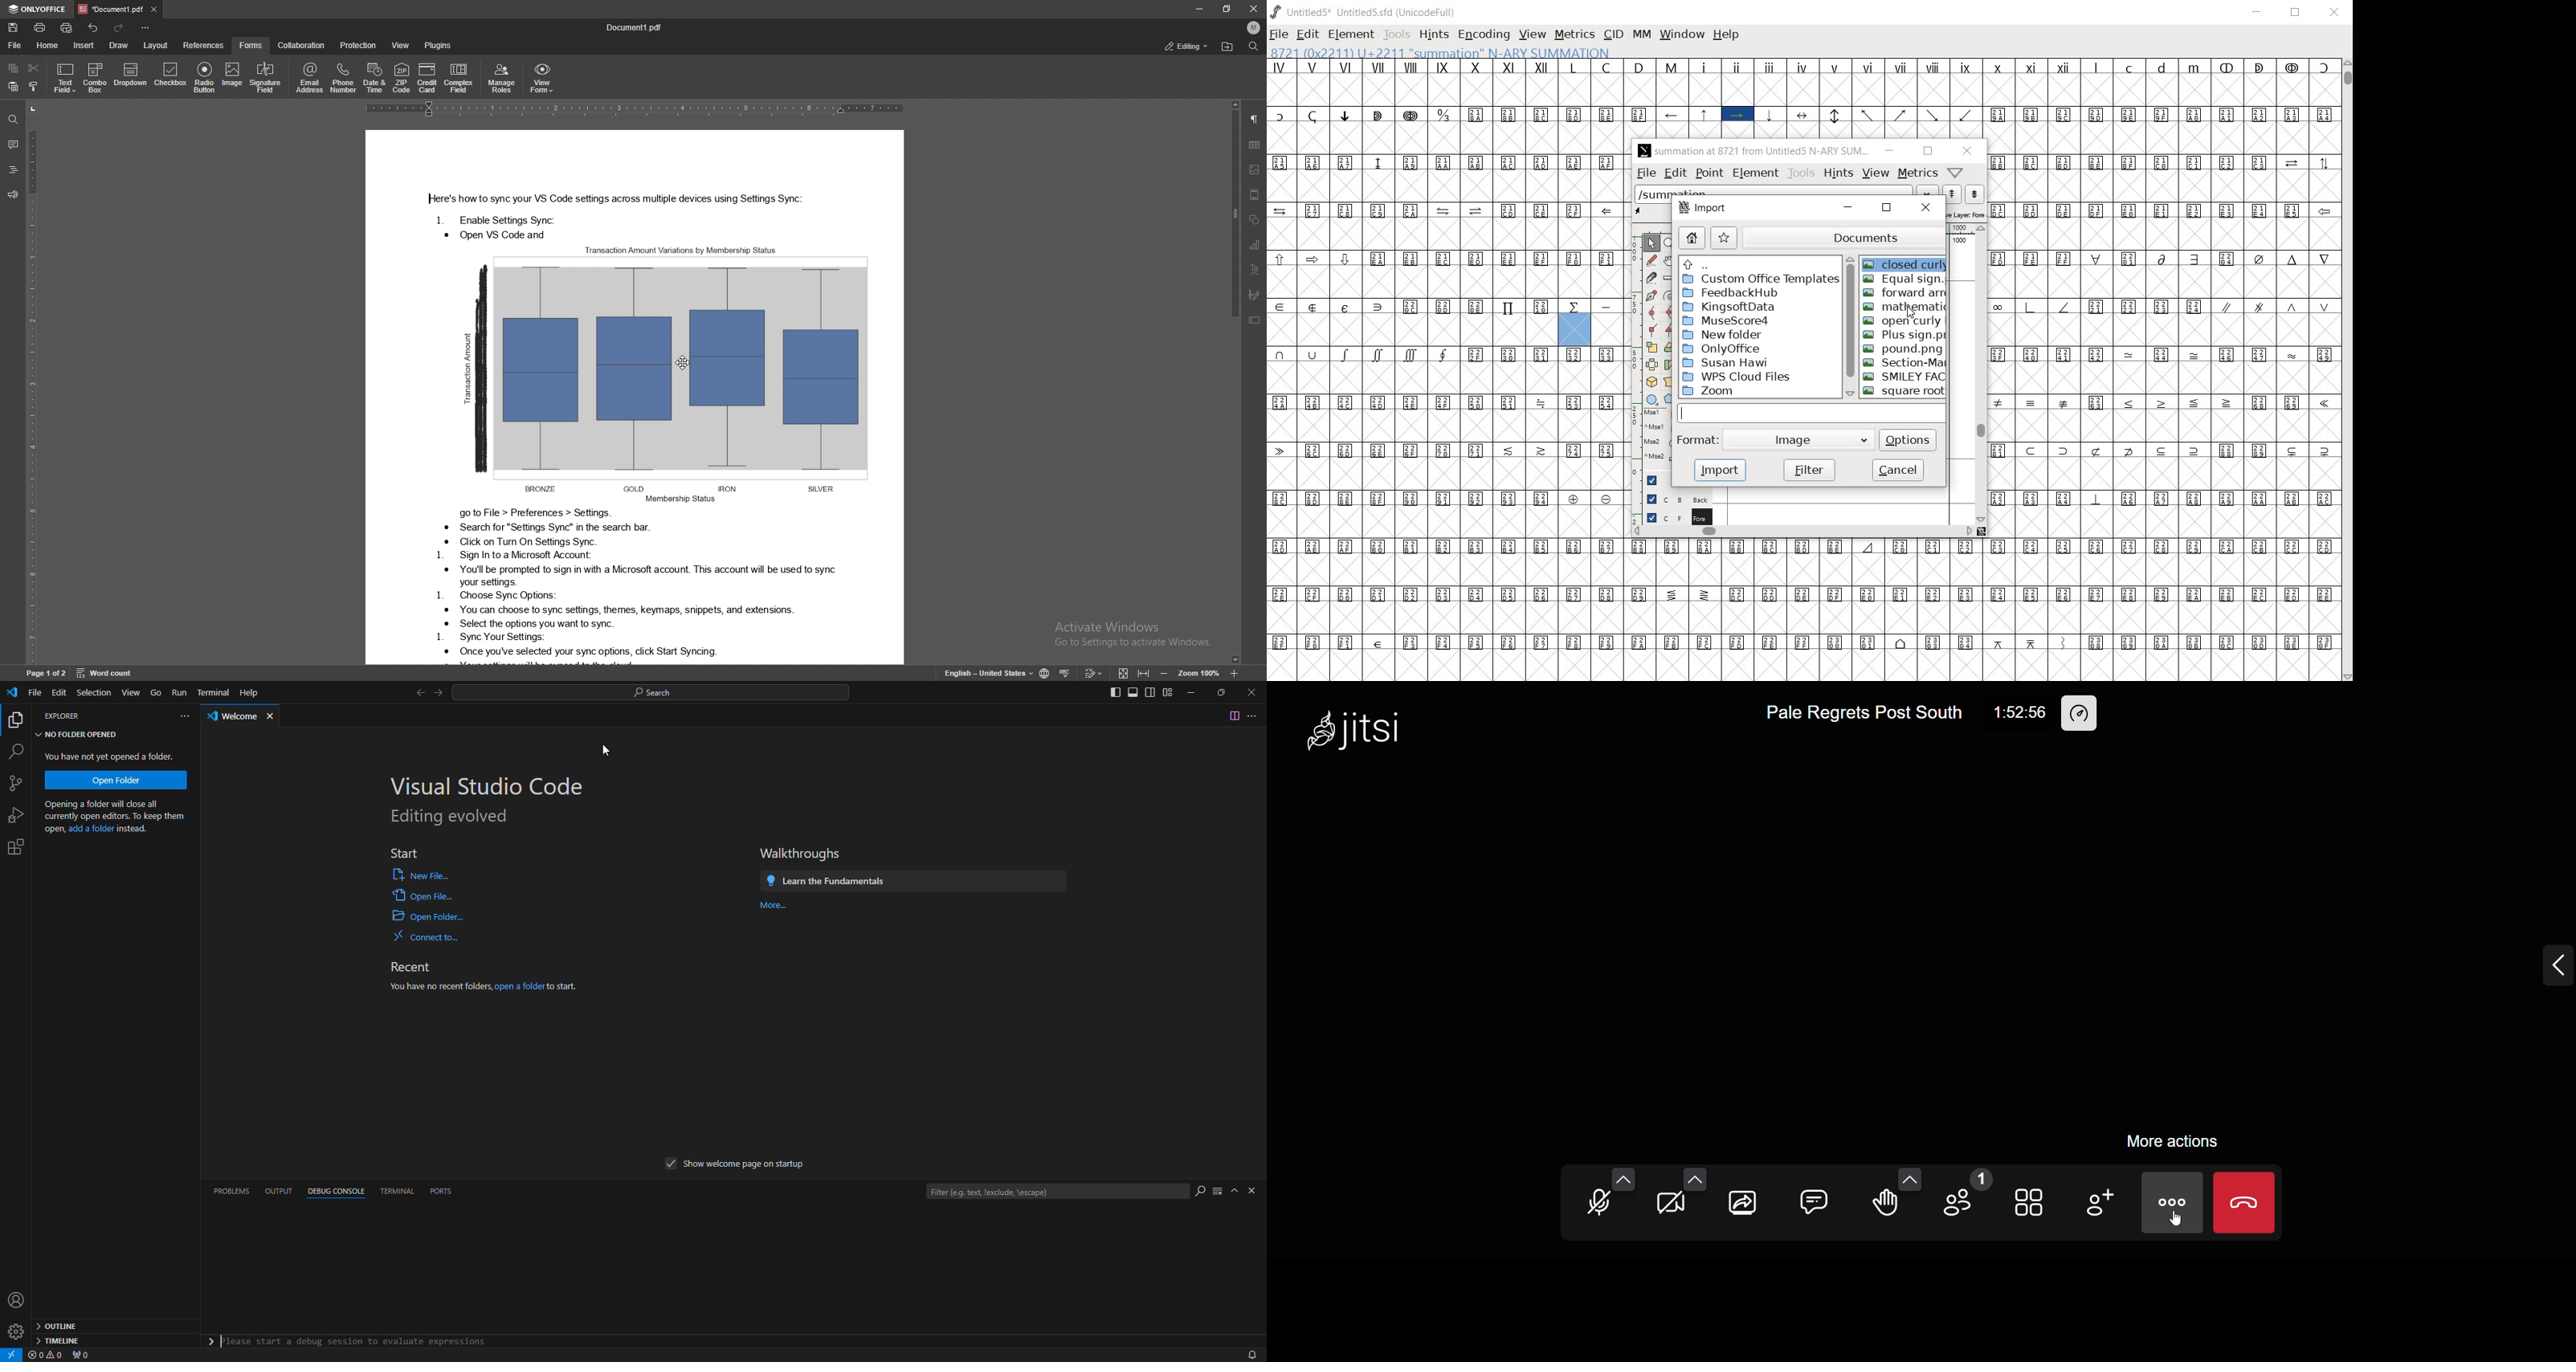 The height and width of the screenshot is (1372, 2576). What do you see at coordinates (1234, 674) in the screenshot?
I see `zoom in` at bounding box center [1234, 674].